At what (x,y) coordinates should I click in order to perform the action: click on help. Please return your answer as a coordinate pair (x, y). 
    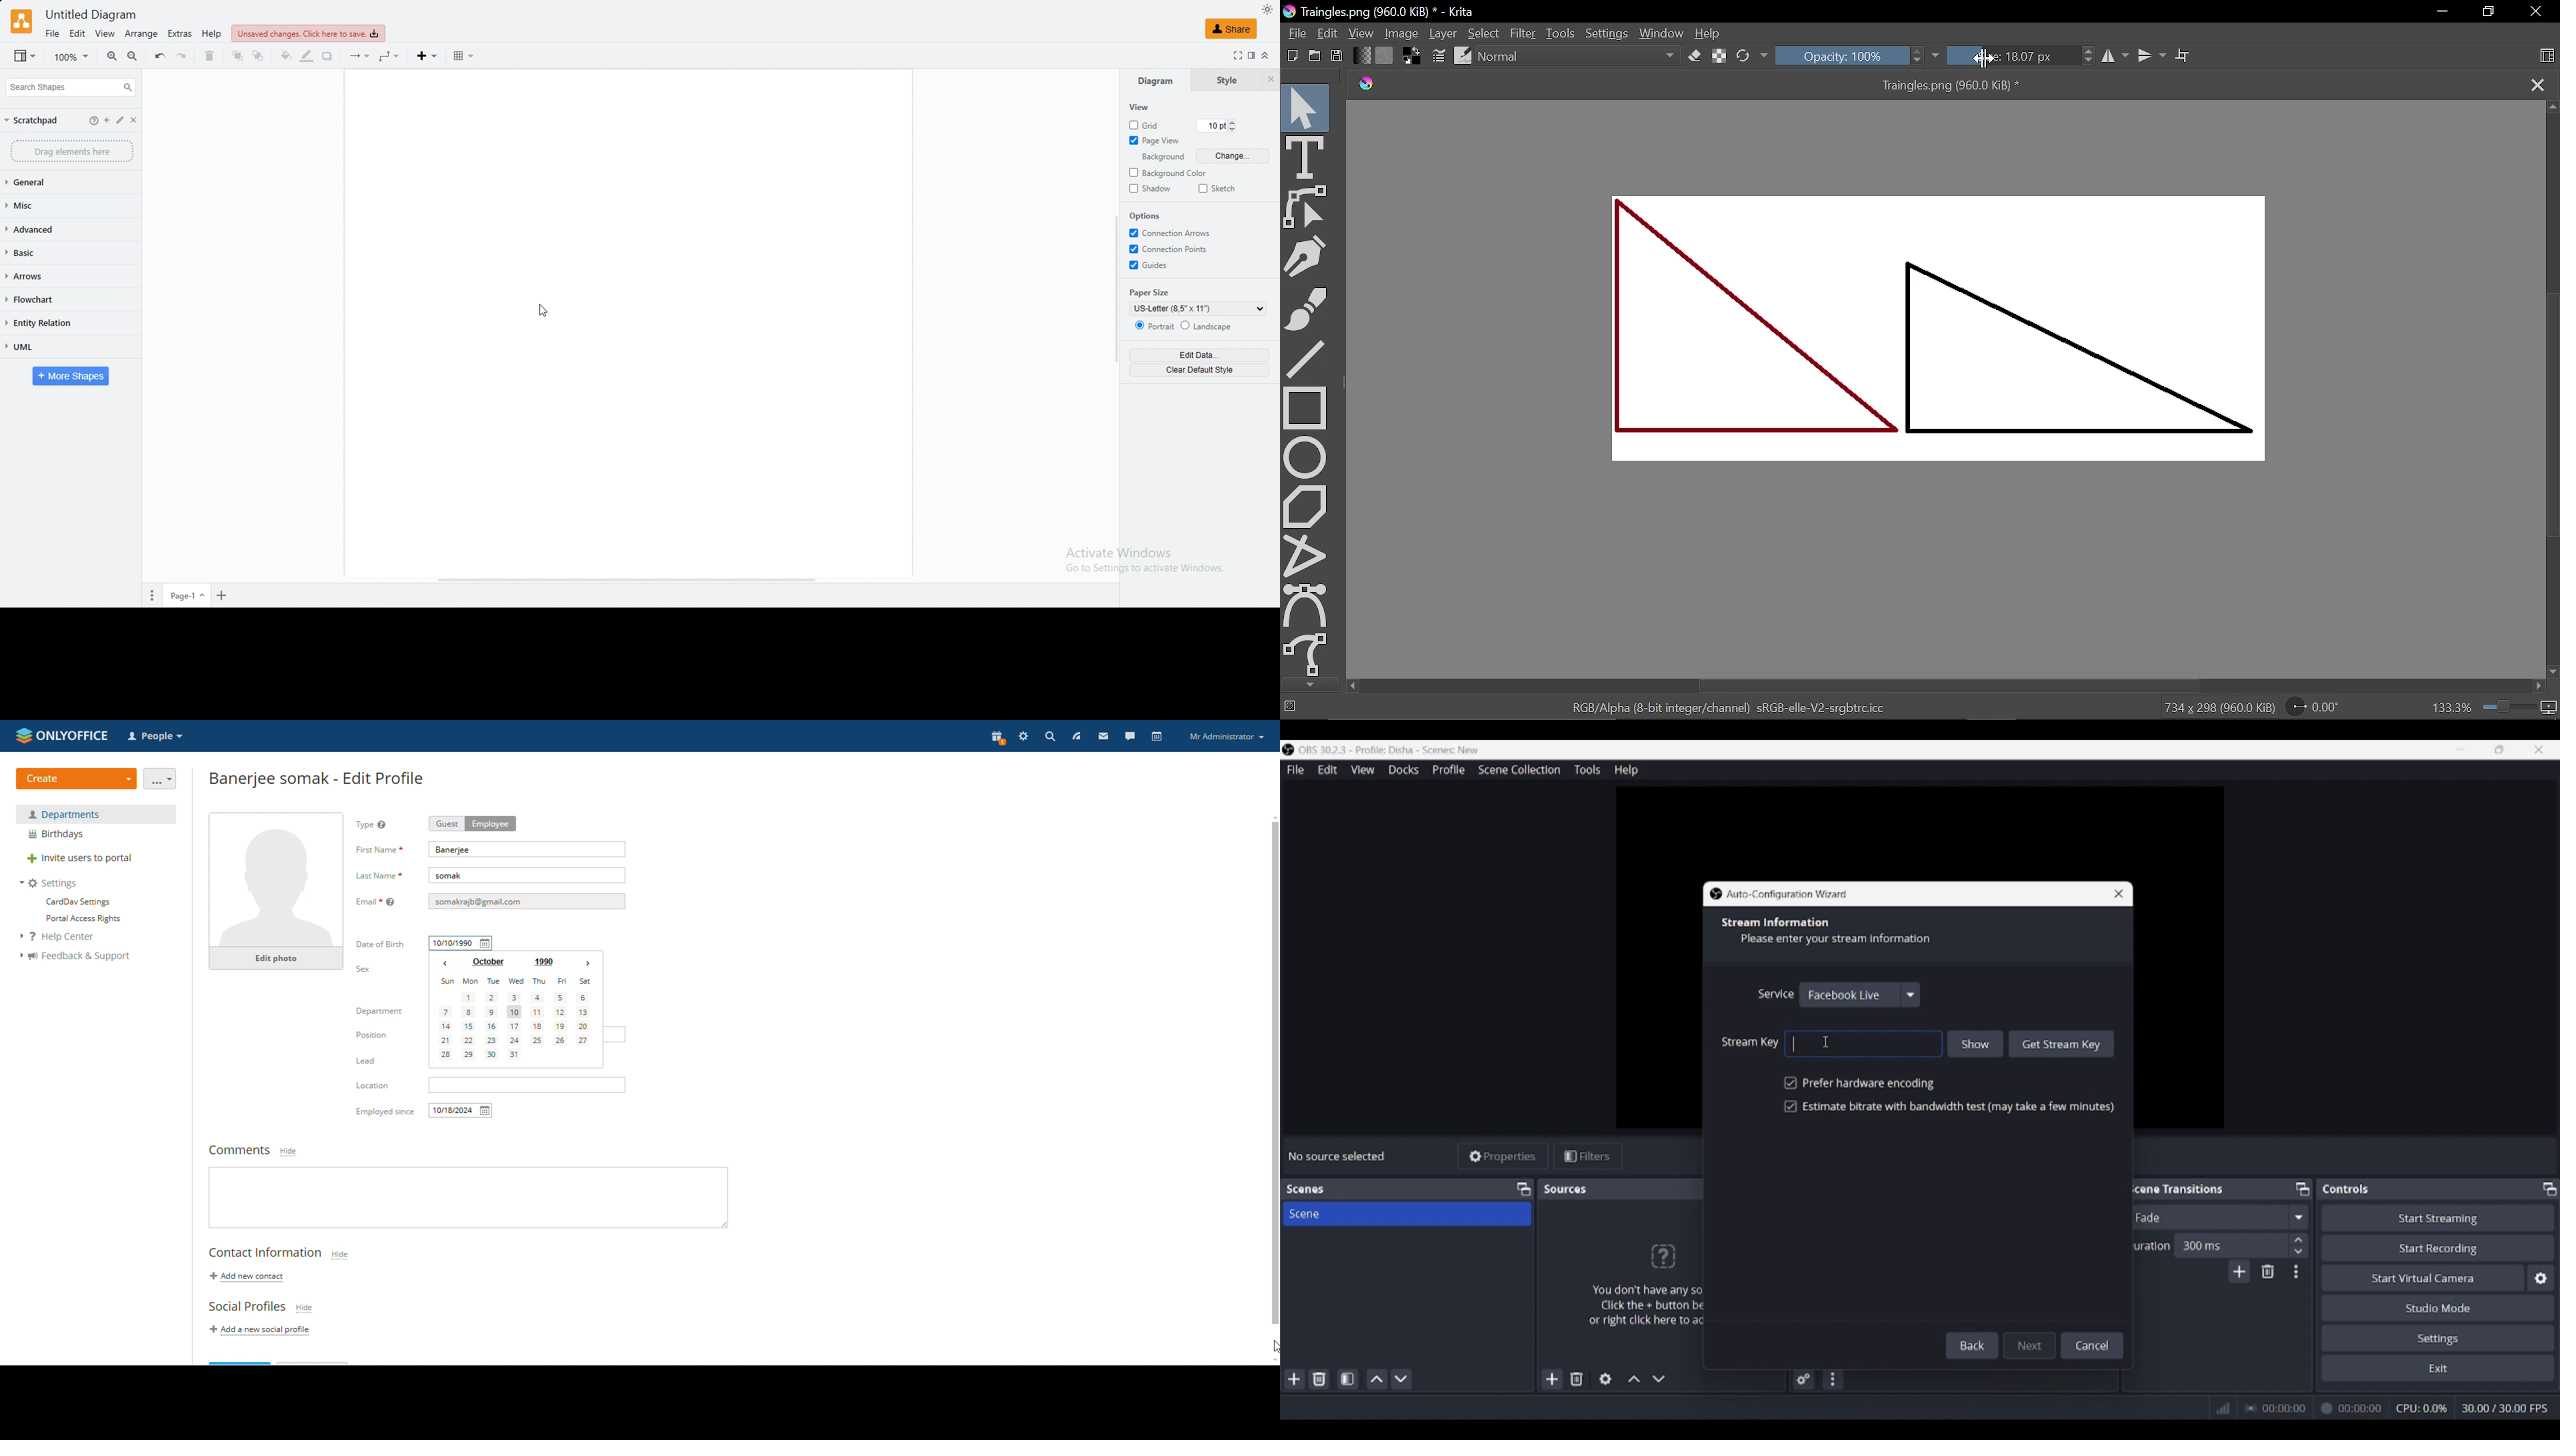
    Looking at the image, I should click on (213, 33).